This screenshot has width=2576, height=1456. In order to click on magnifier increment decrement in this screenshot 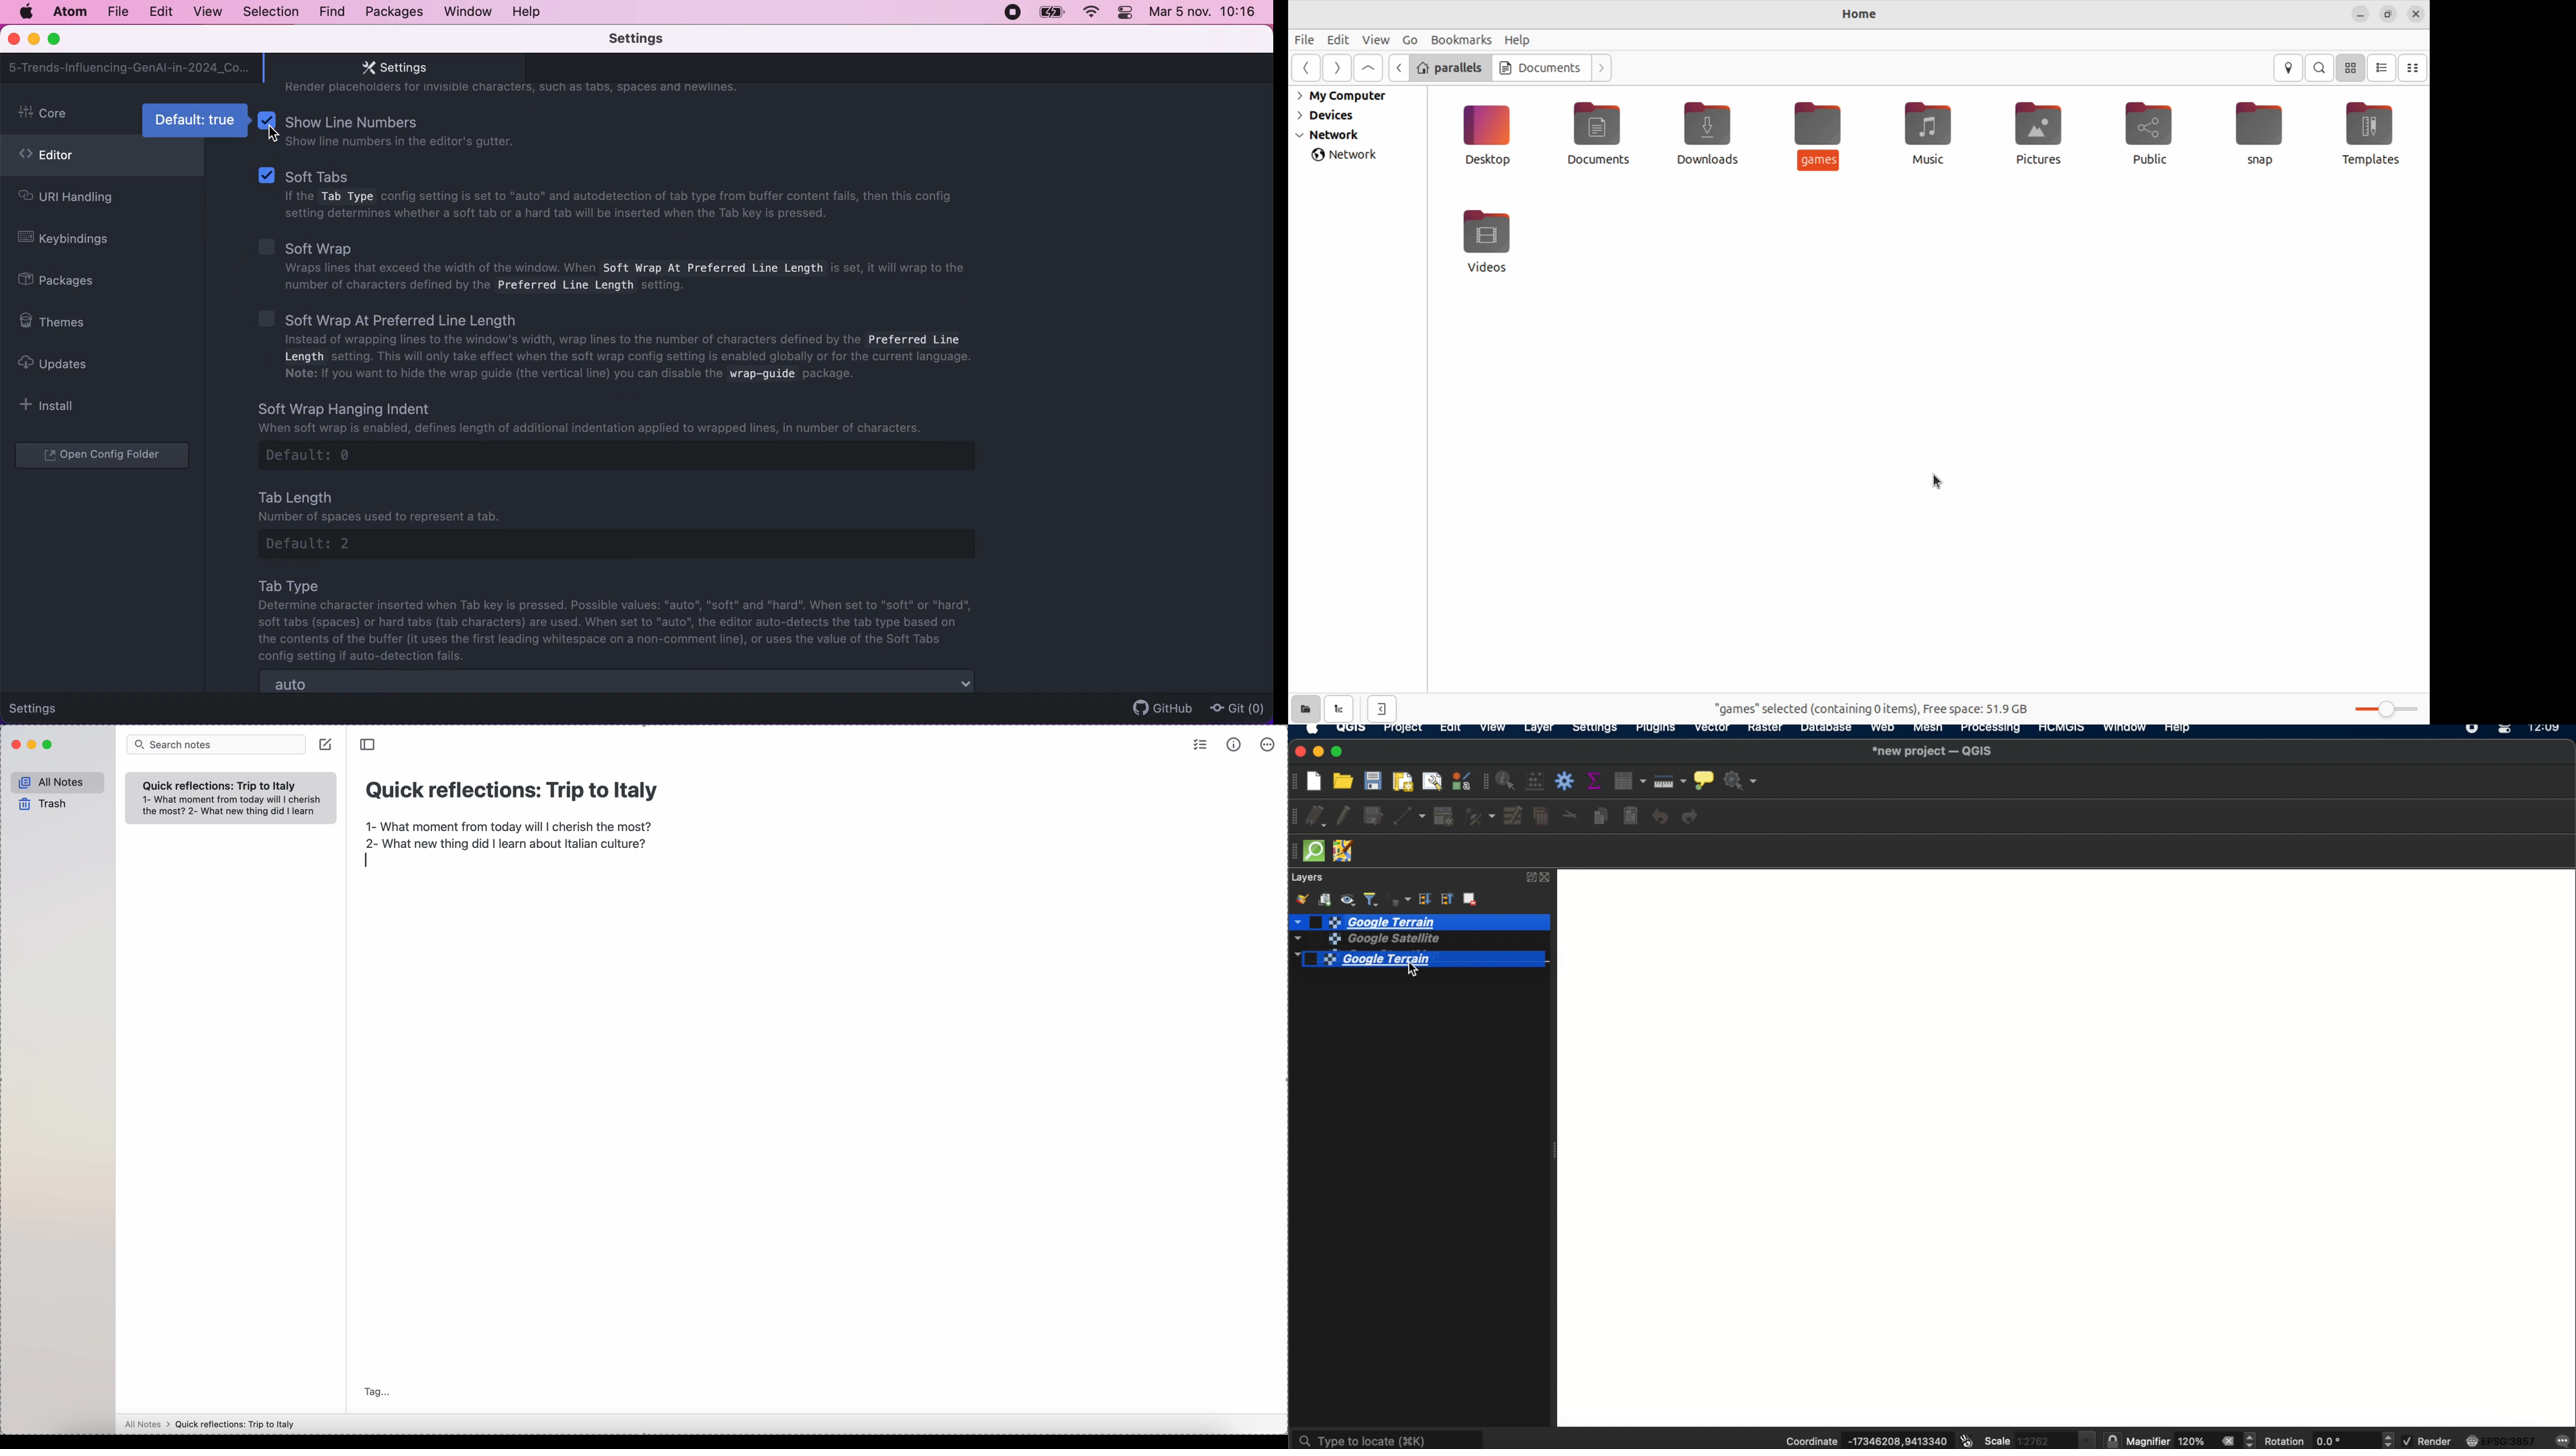, I will do `click(2251, 1440)`.